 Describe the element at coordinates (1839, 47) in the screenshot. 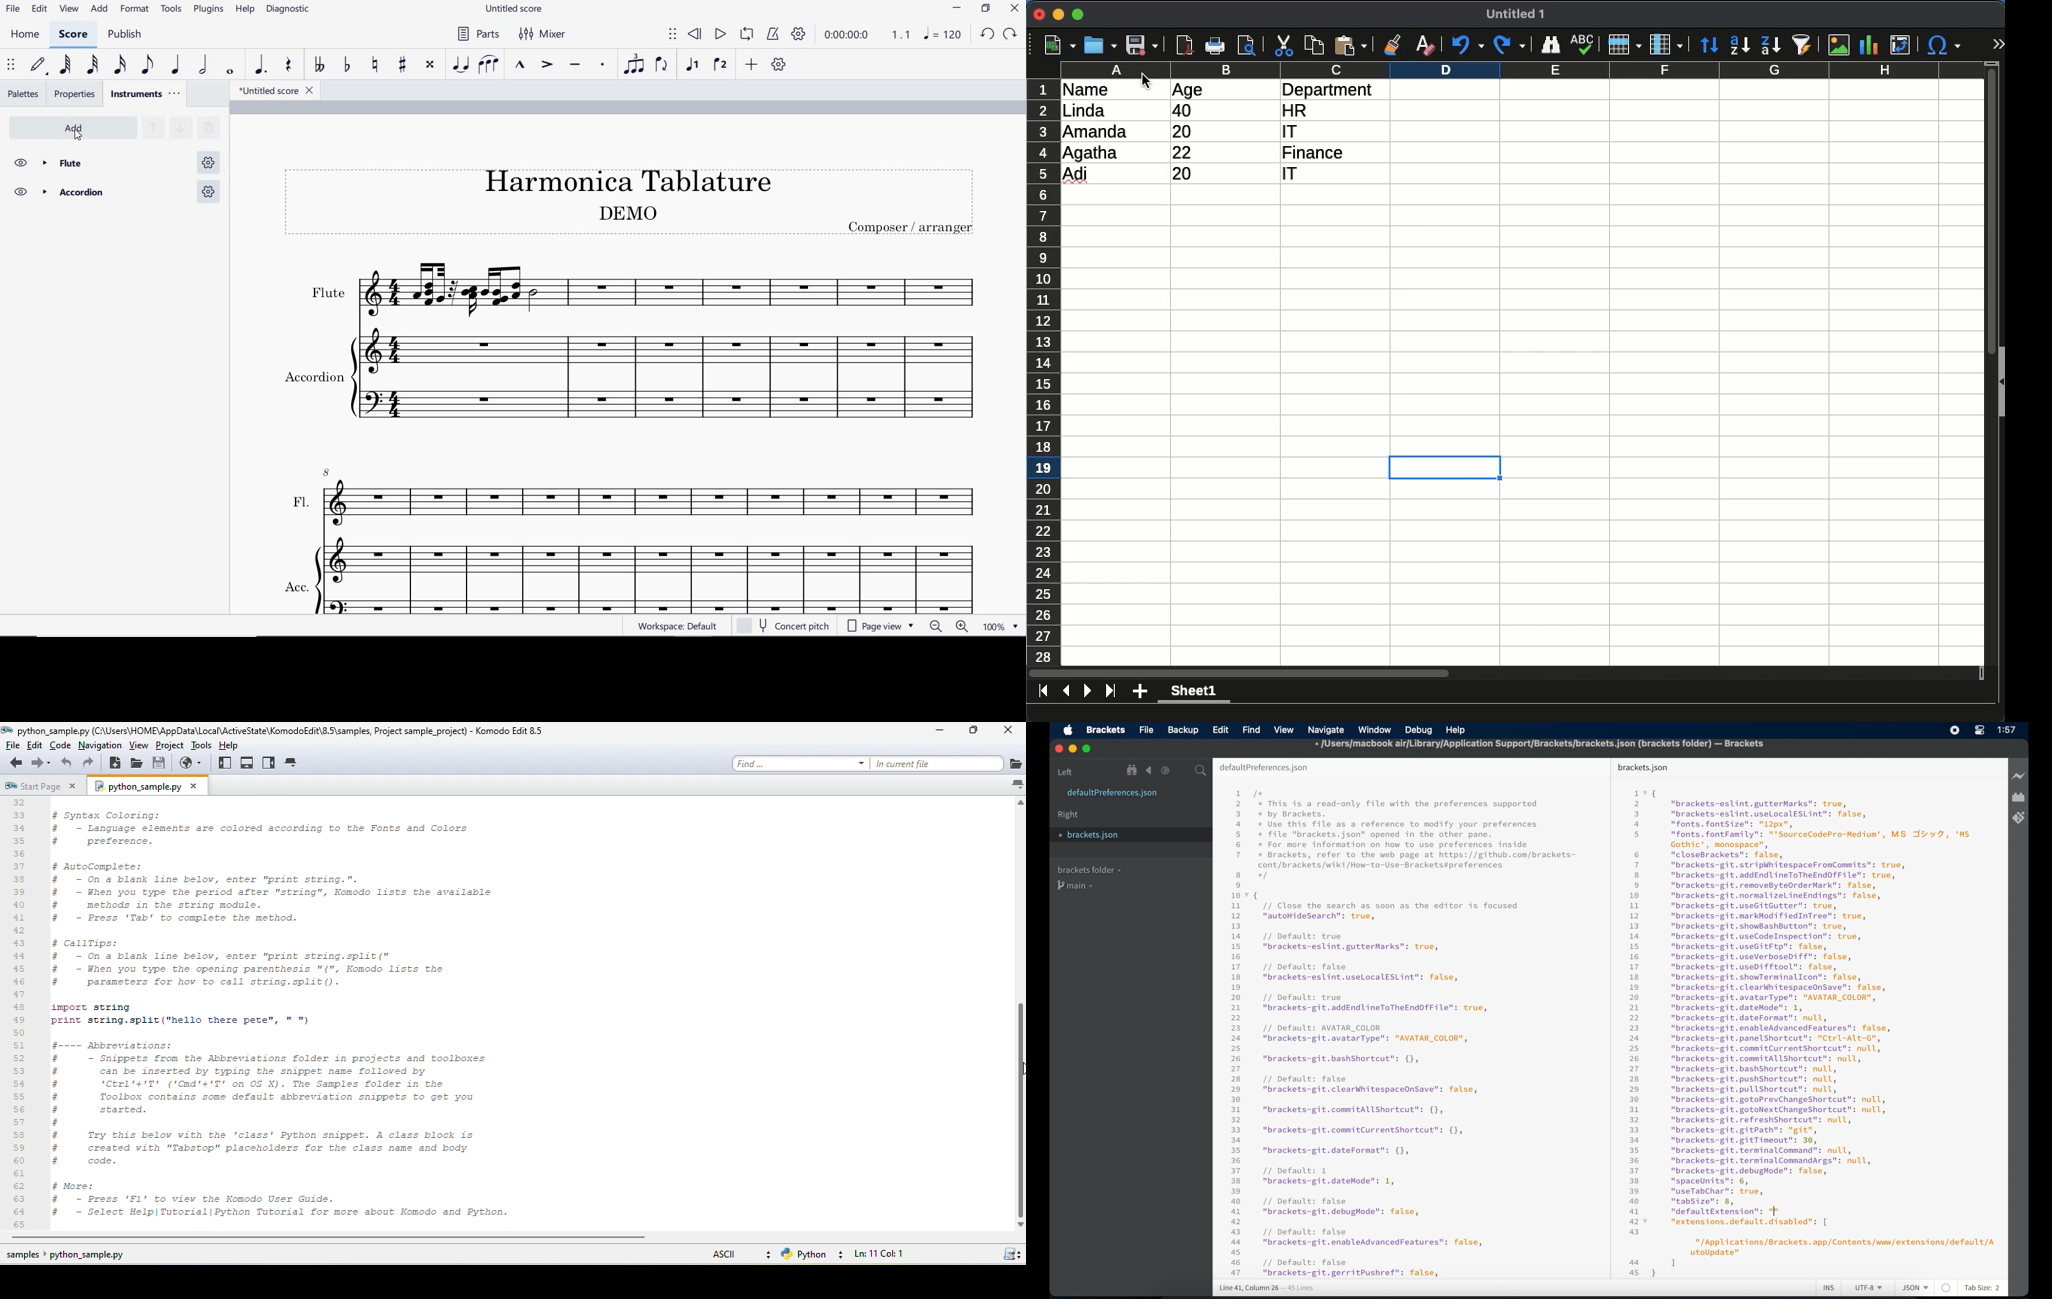

I see `image` at that location.